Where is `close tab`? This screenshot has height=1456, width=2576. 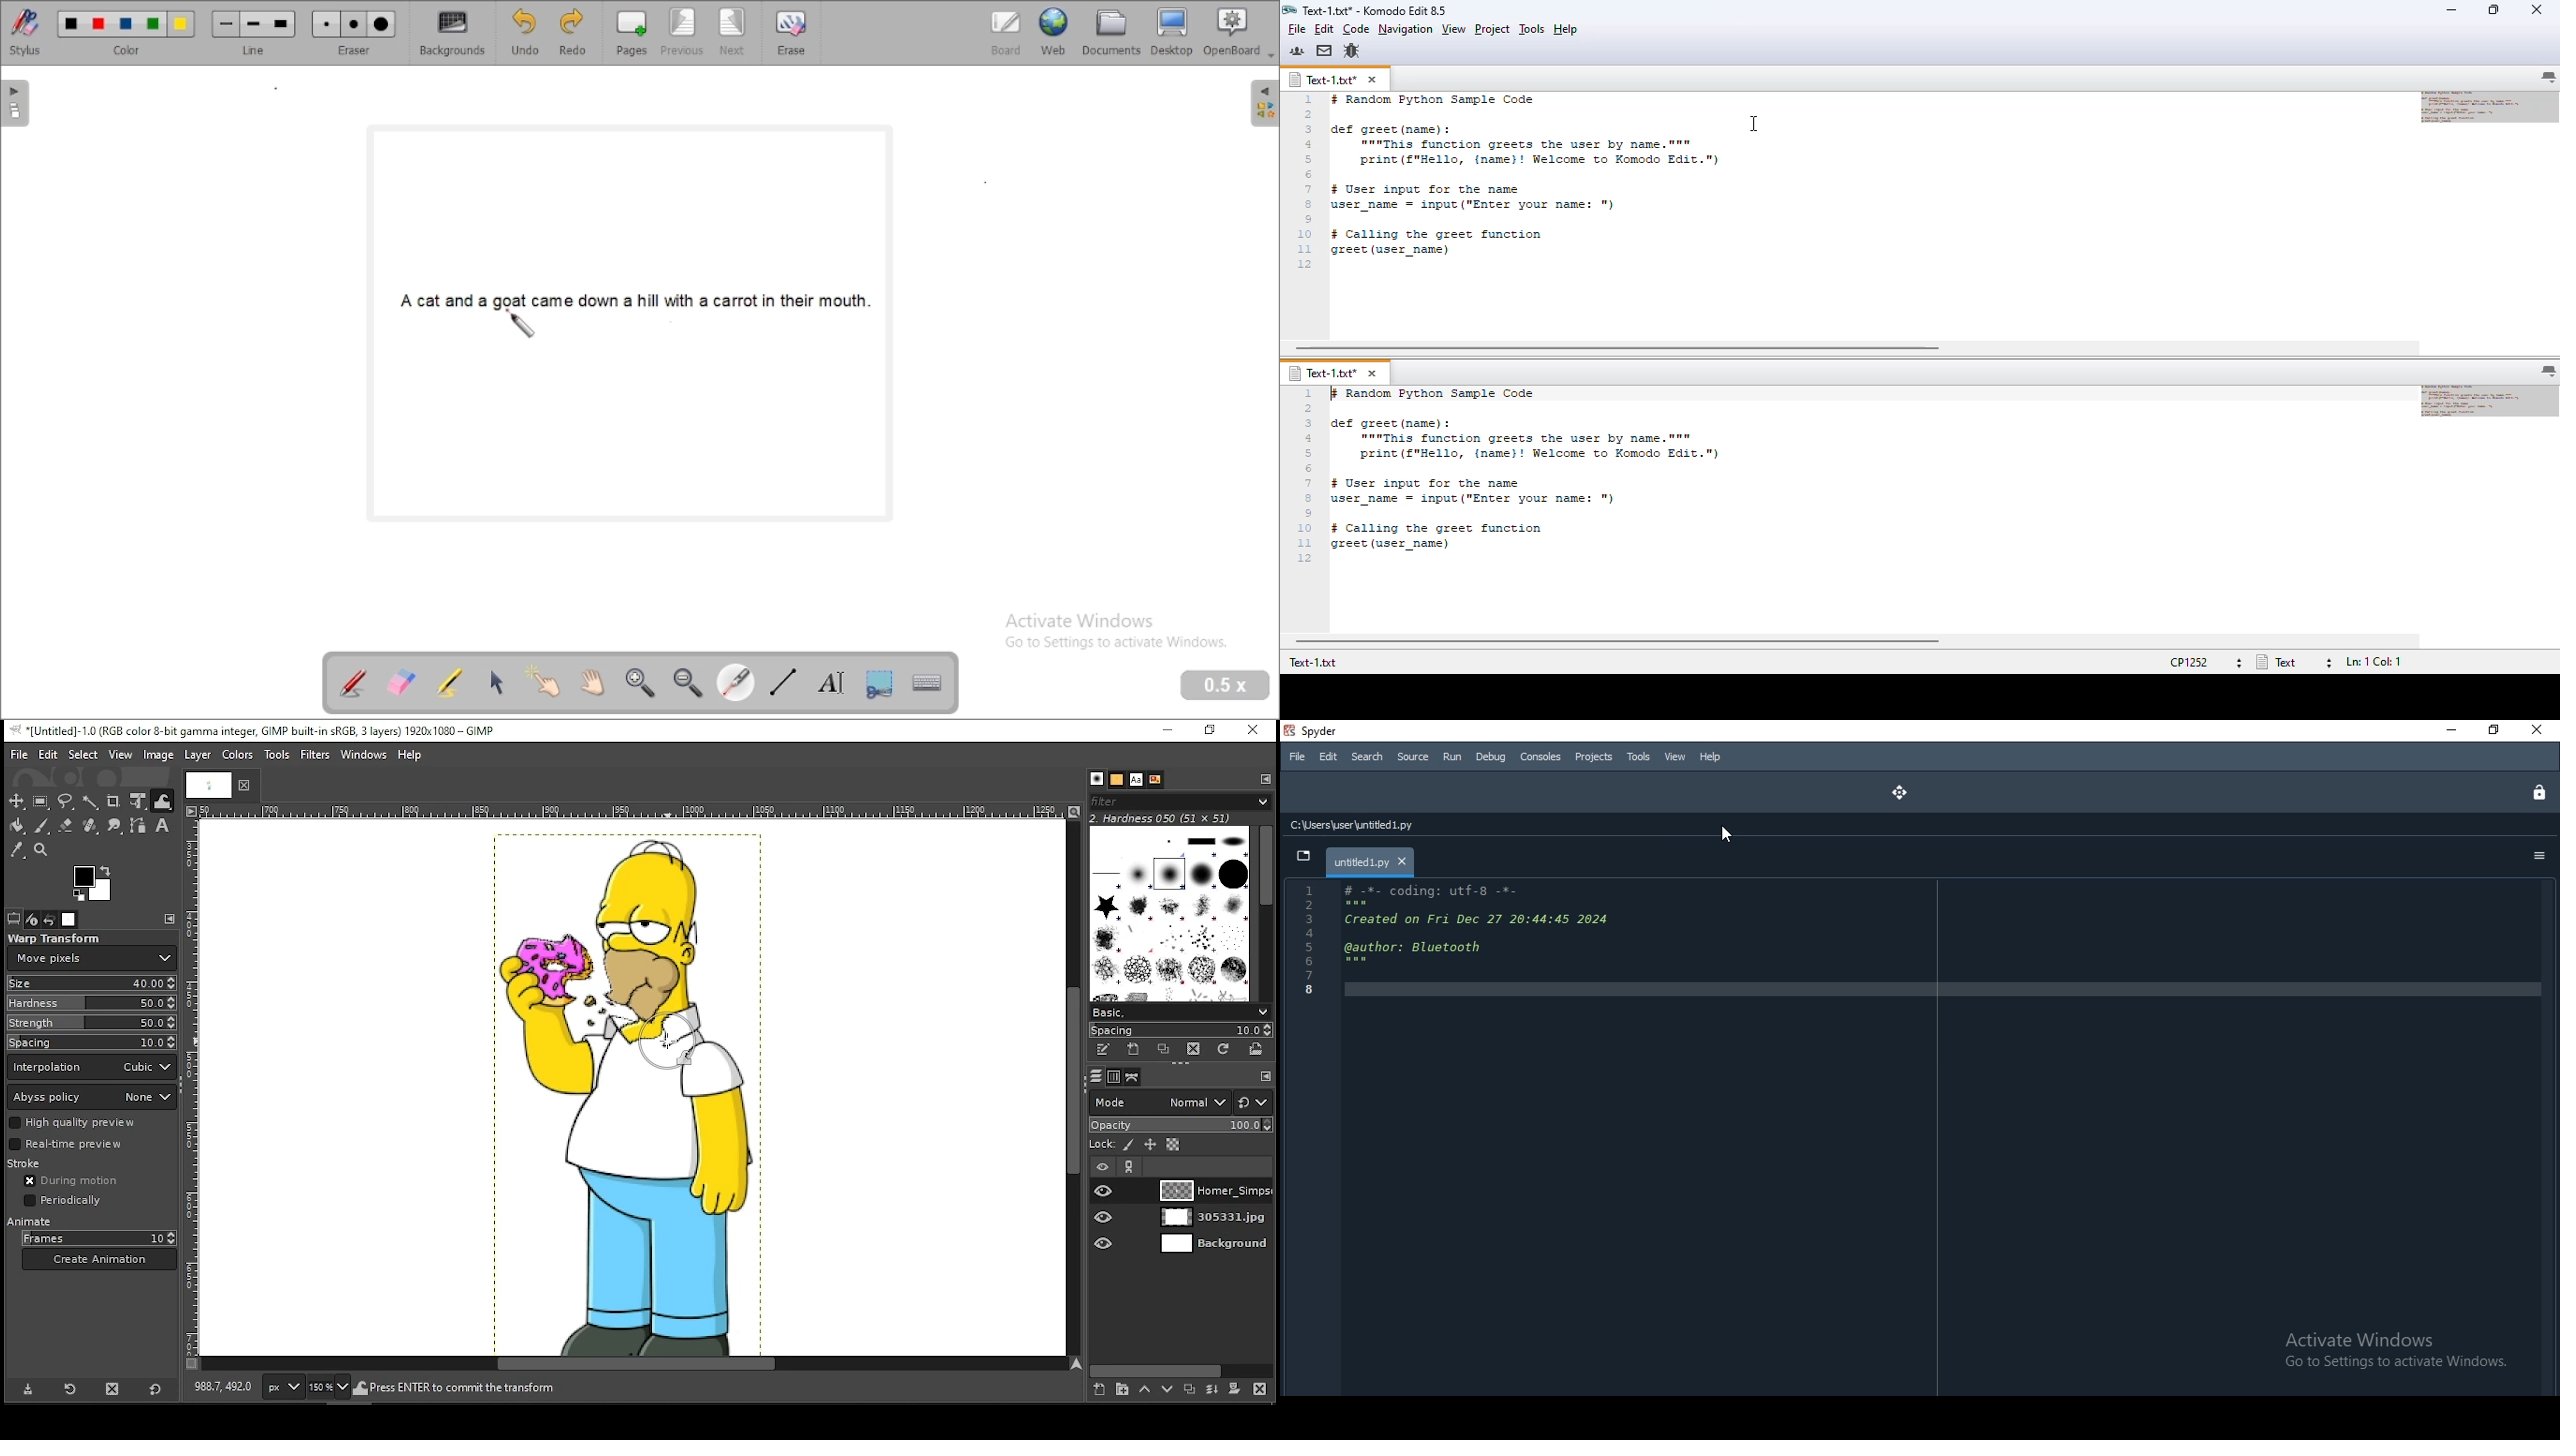 close tab is located at coordinates (1372, 80).